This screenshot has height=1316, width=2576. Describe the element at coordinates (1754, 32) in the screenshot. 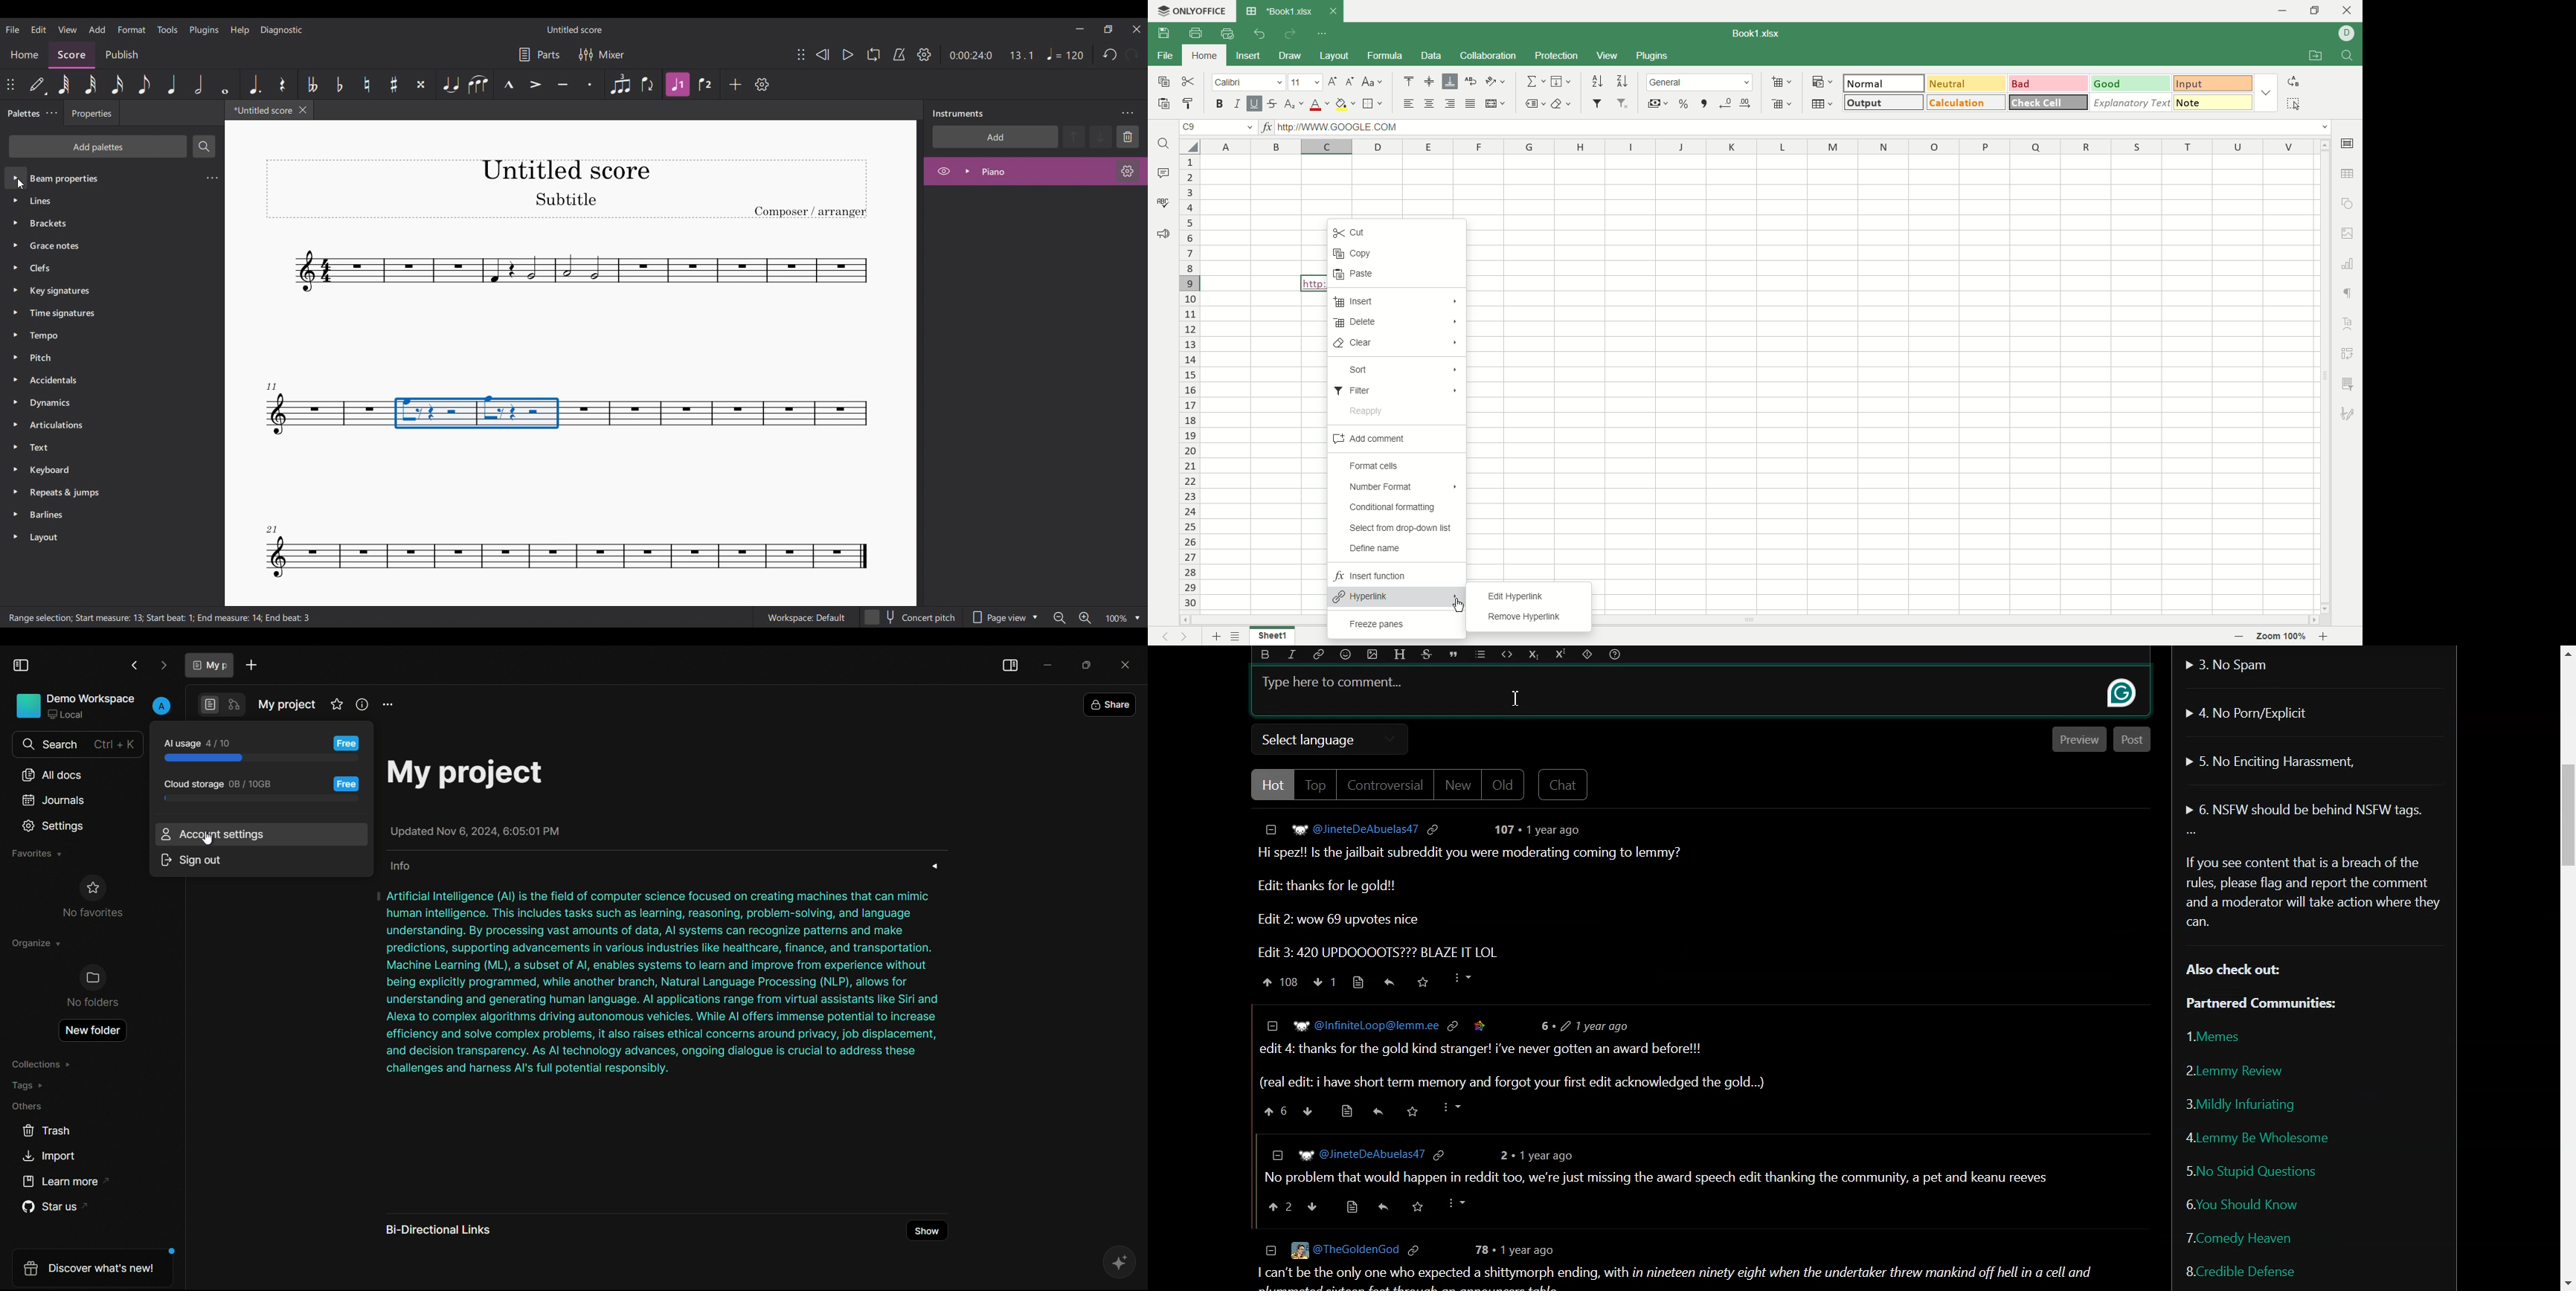

I see `book name` at that location.